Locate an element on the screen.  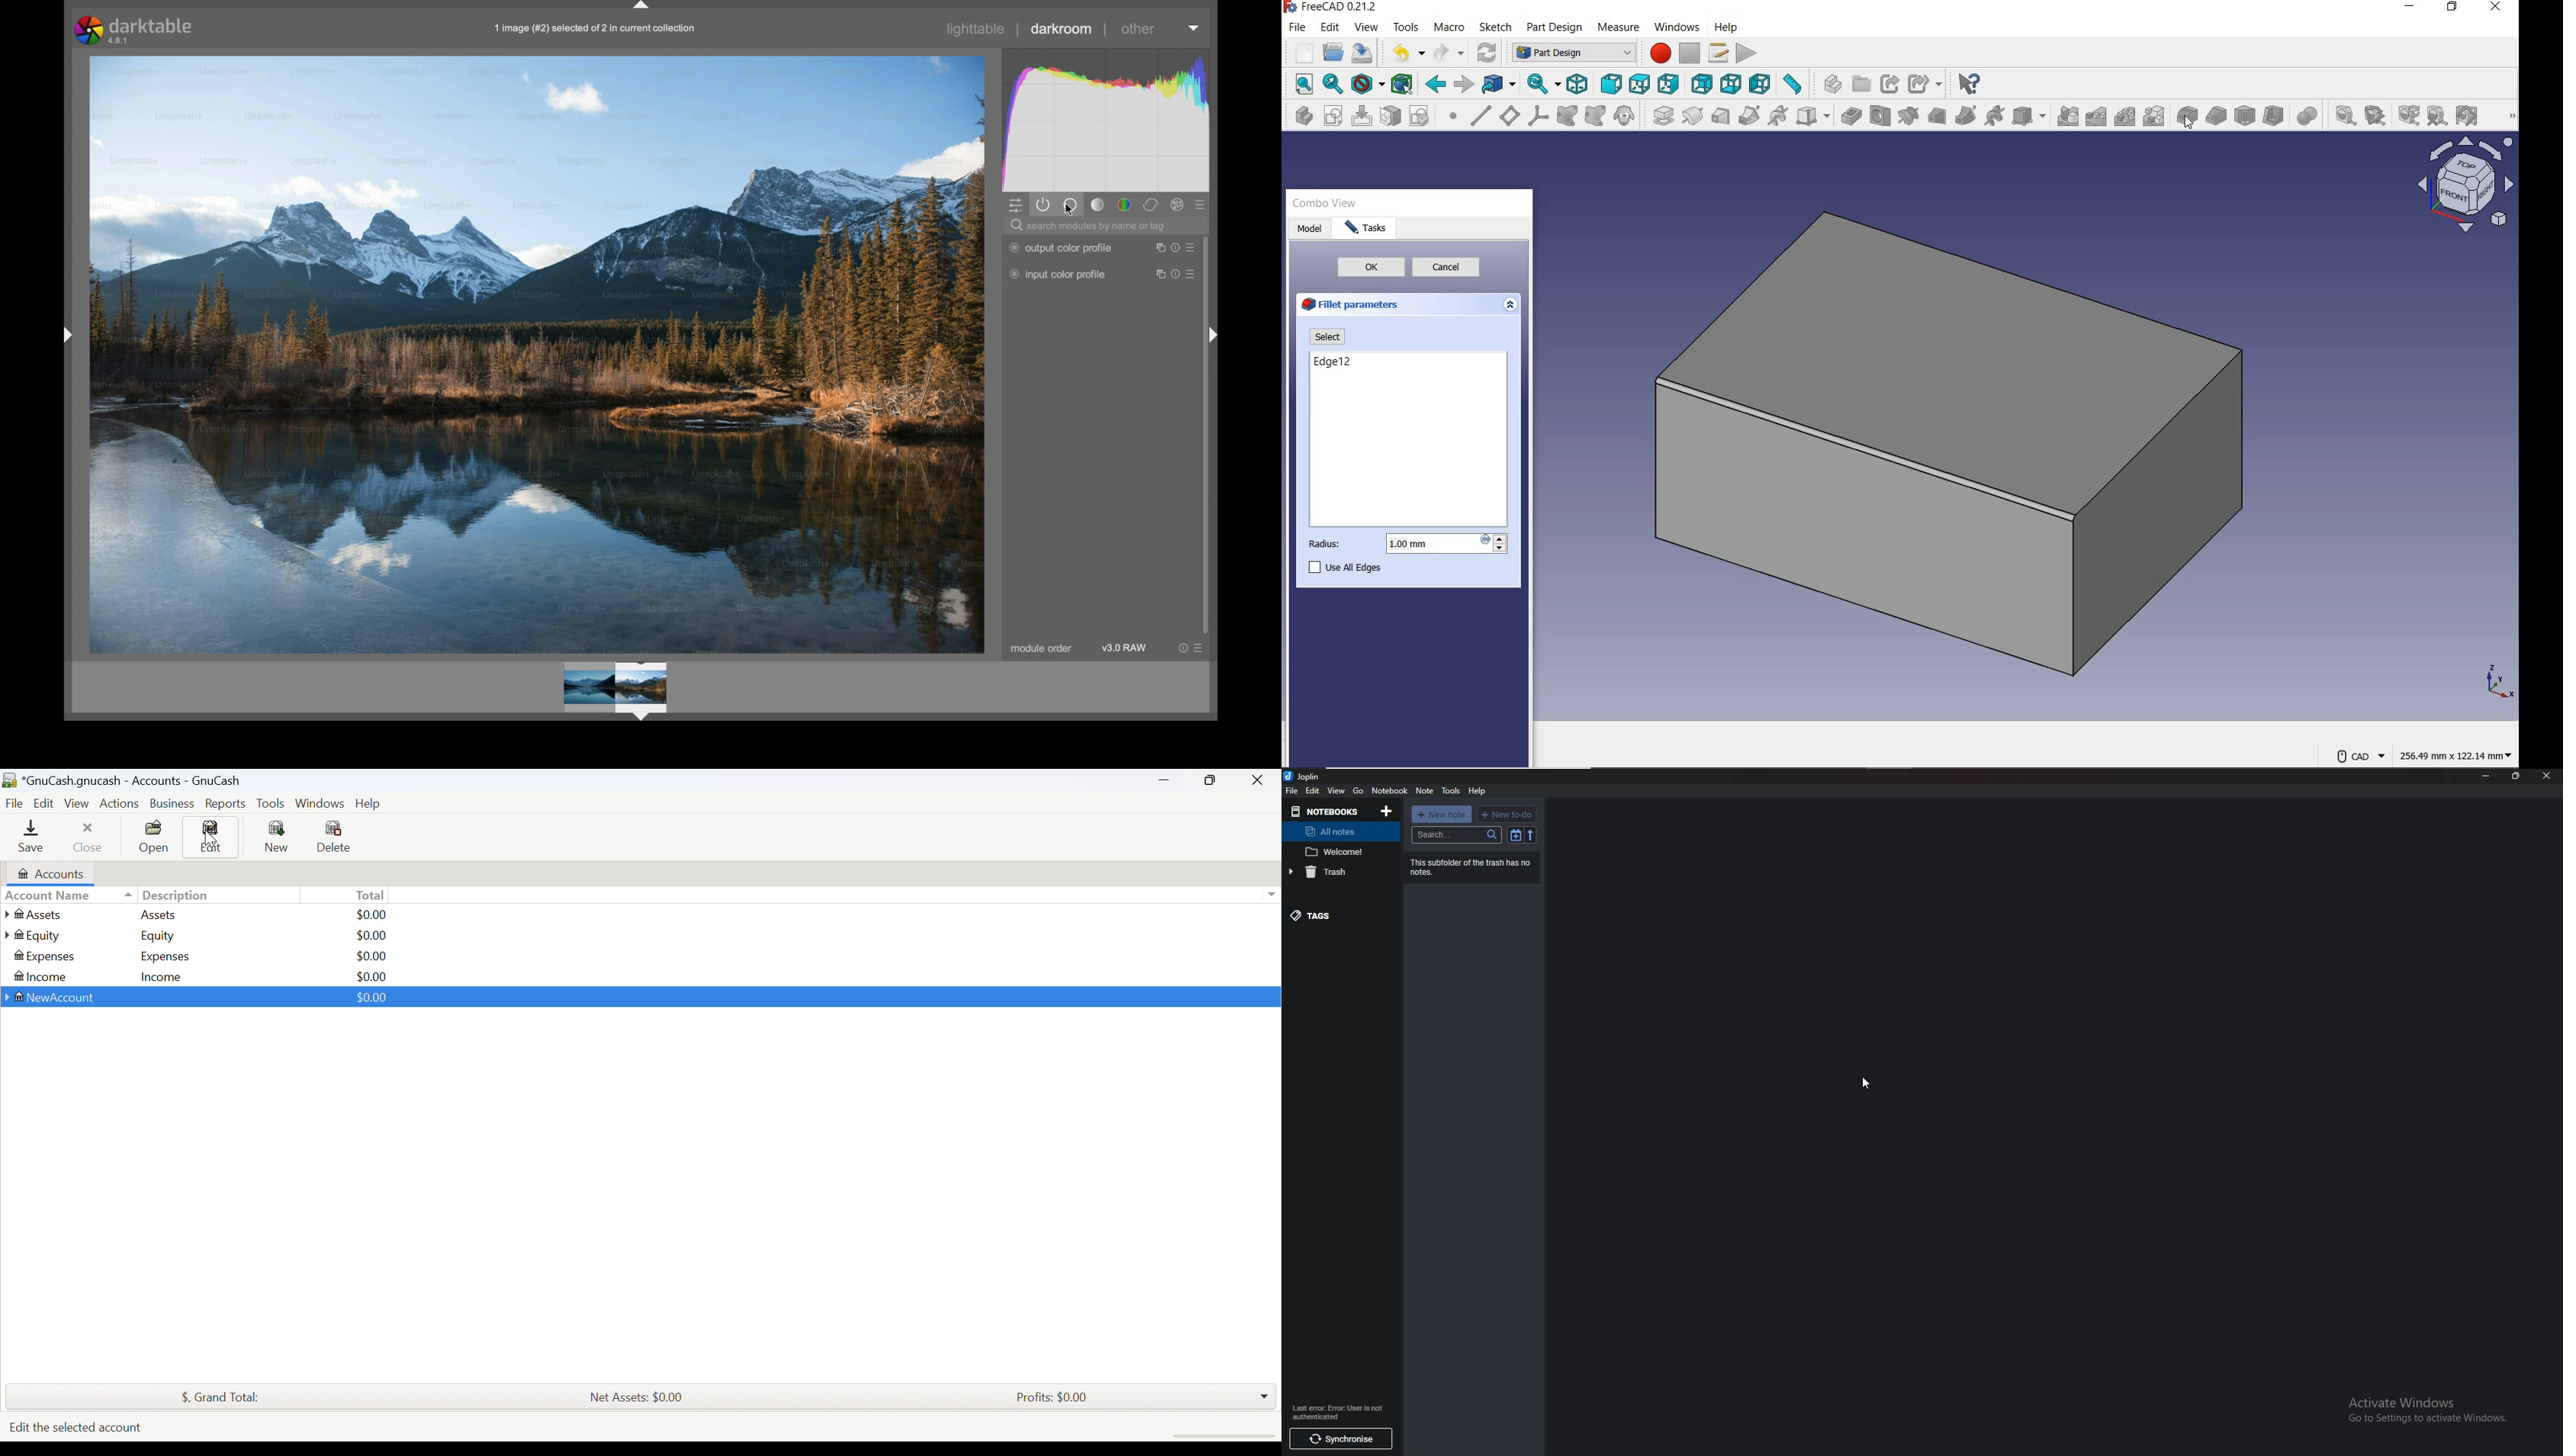
mirrored is located at coordinates (2065, 116).